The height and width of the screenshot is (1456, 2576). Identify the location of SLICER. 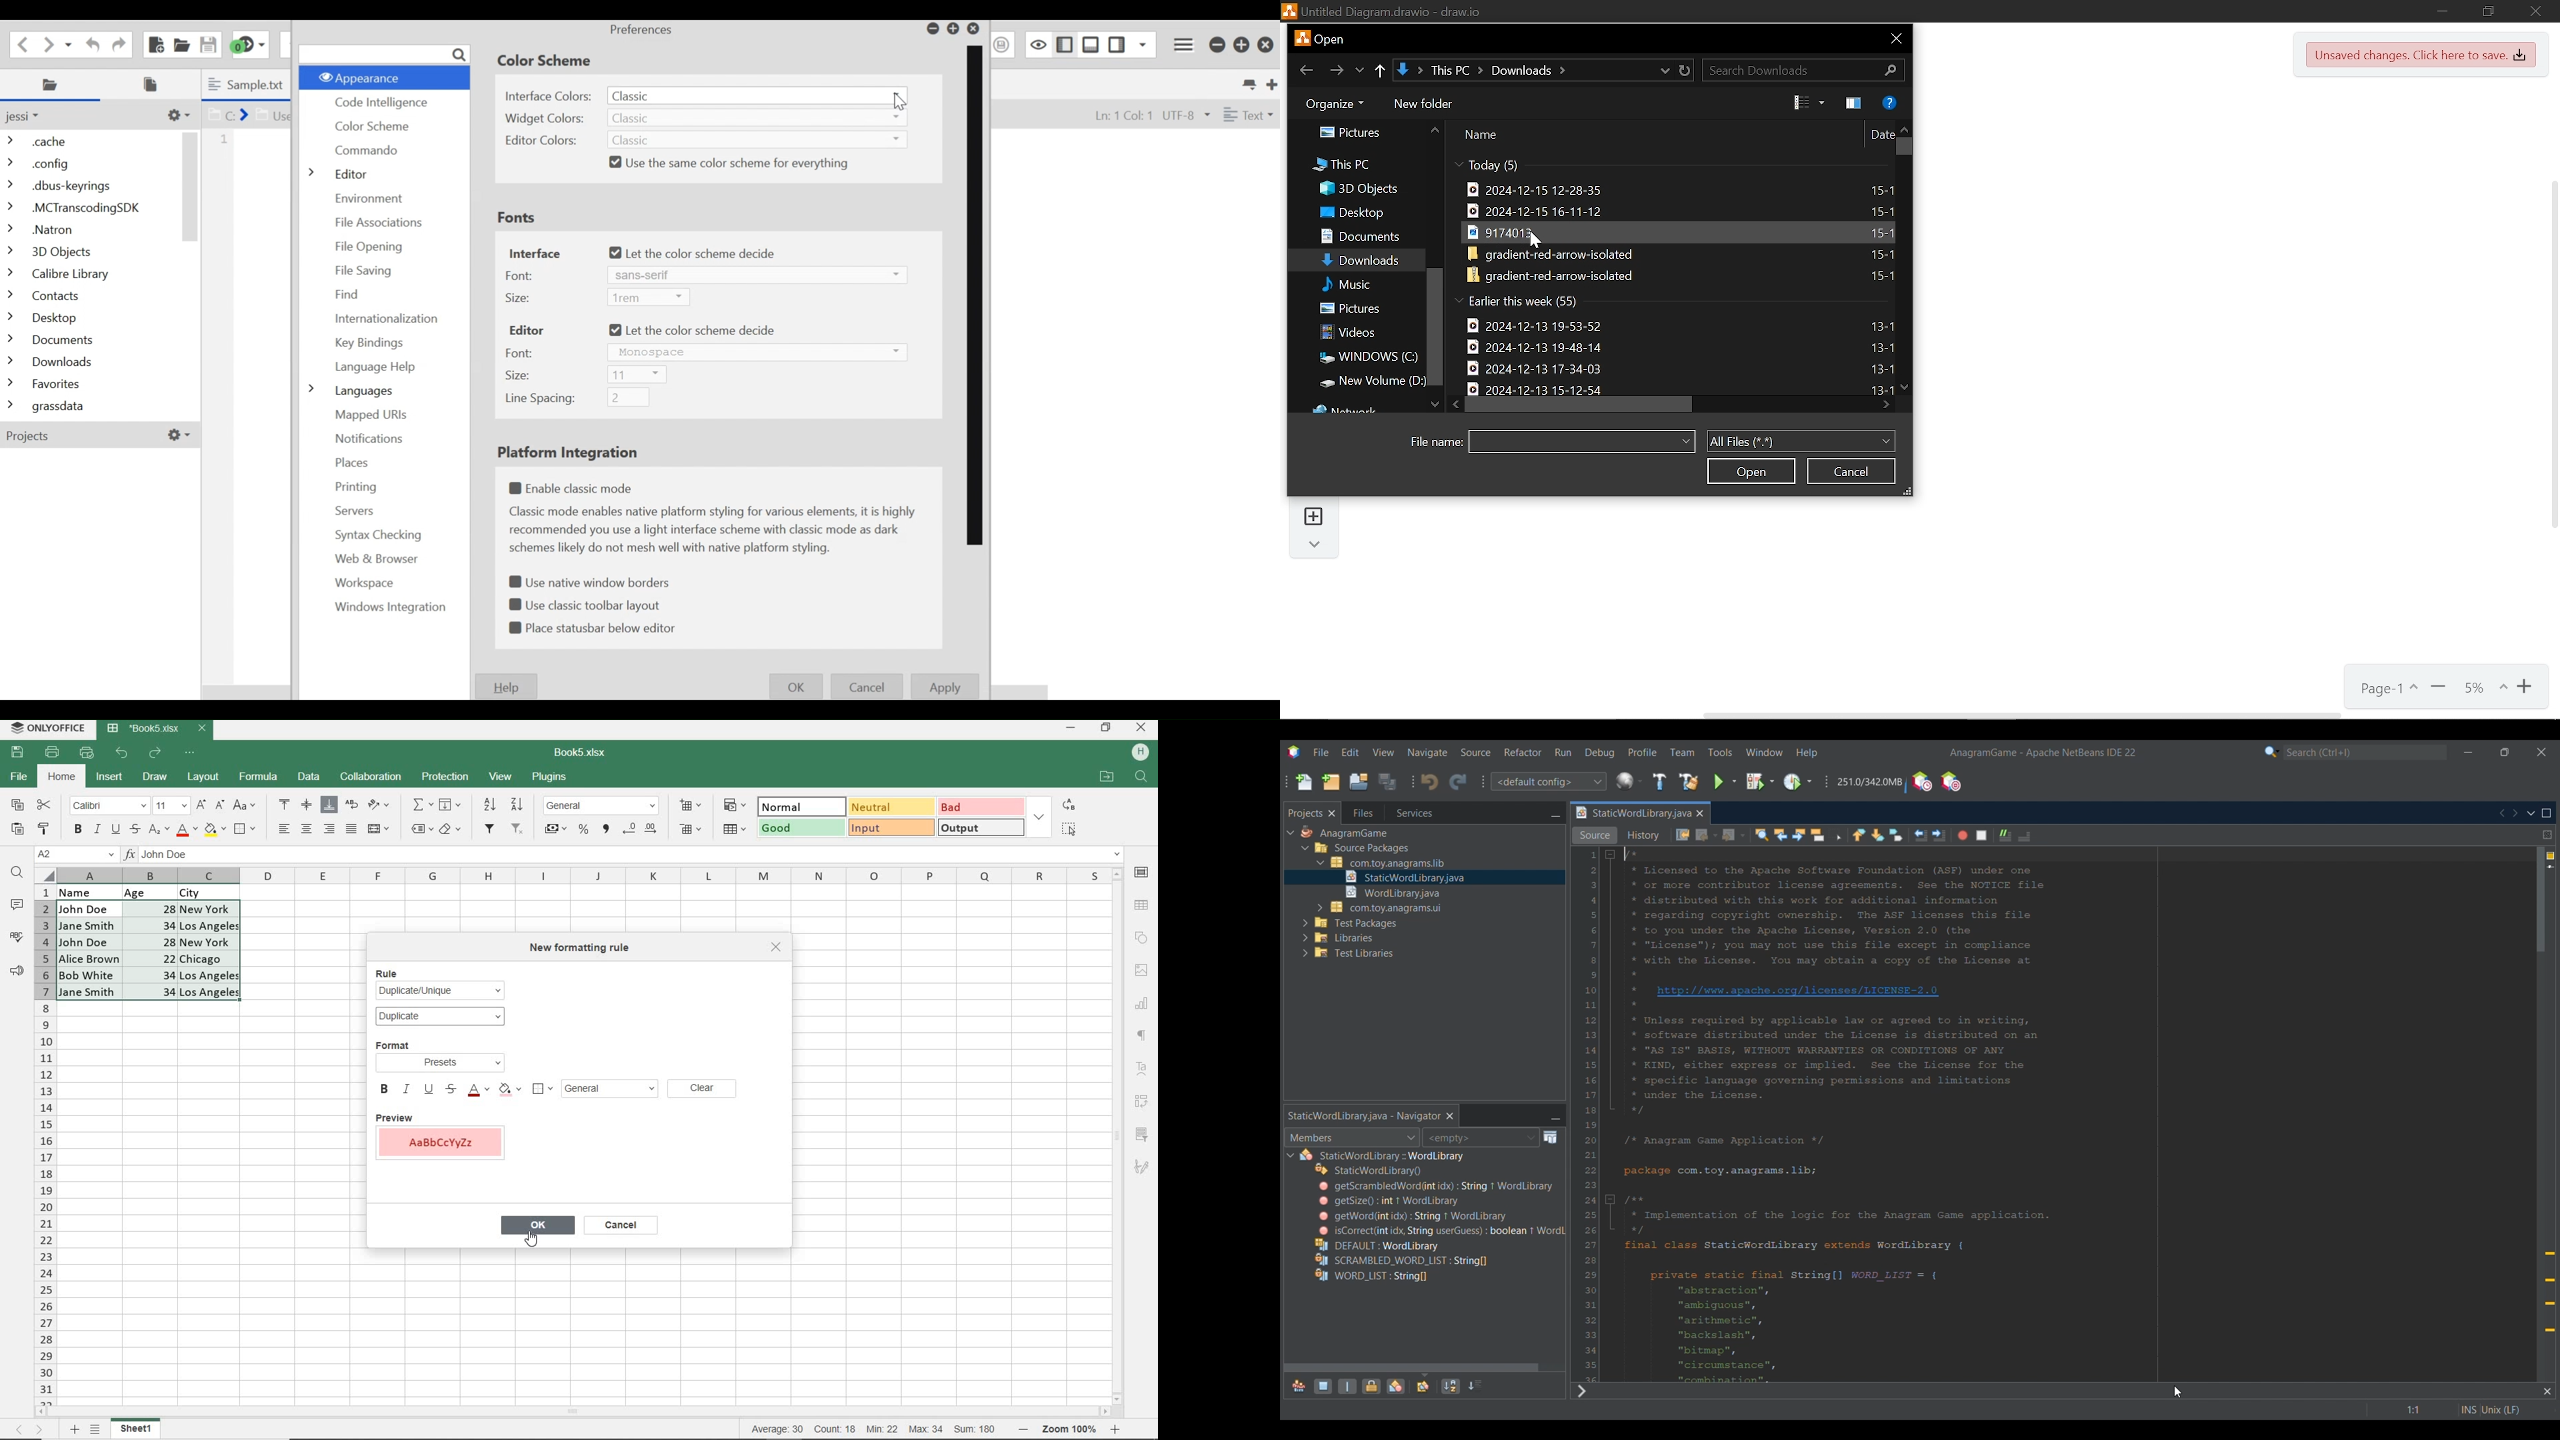
(1143, 1135).